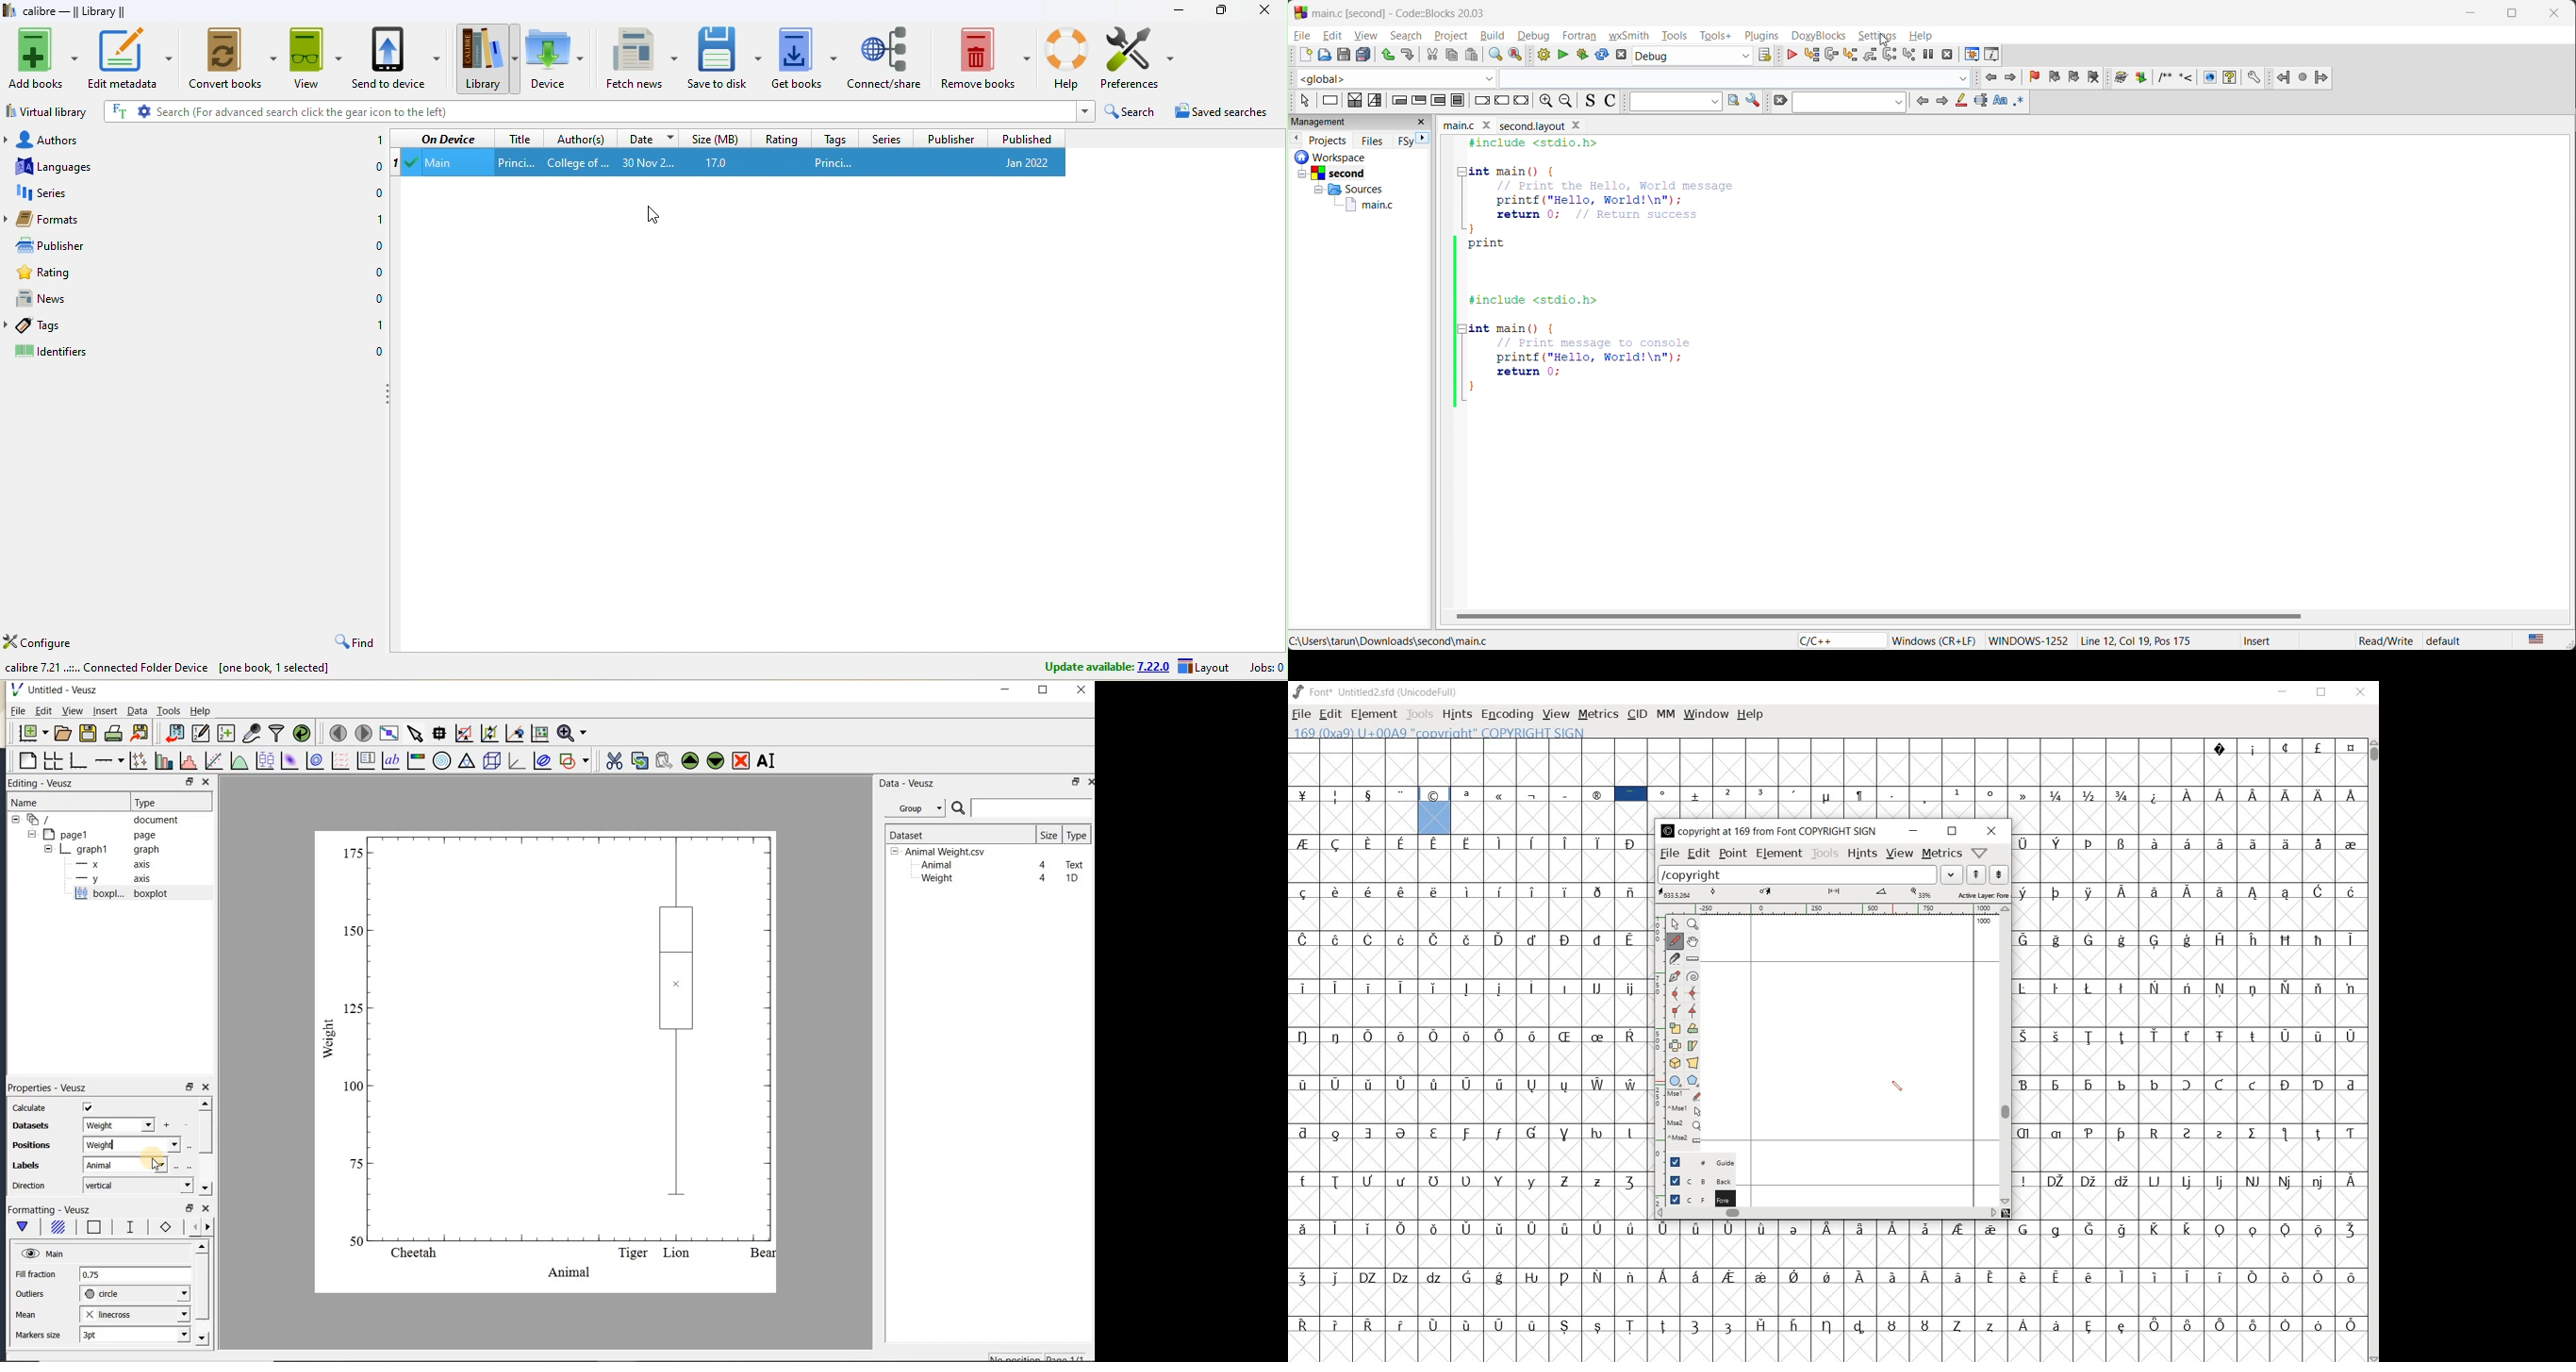 This screenshot has width=2576, height=1372. Describe the element at coordinates (1044, 879) in the screenshot. I see `4` at that location.